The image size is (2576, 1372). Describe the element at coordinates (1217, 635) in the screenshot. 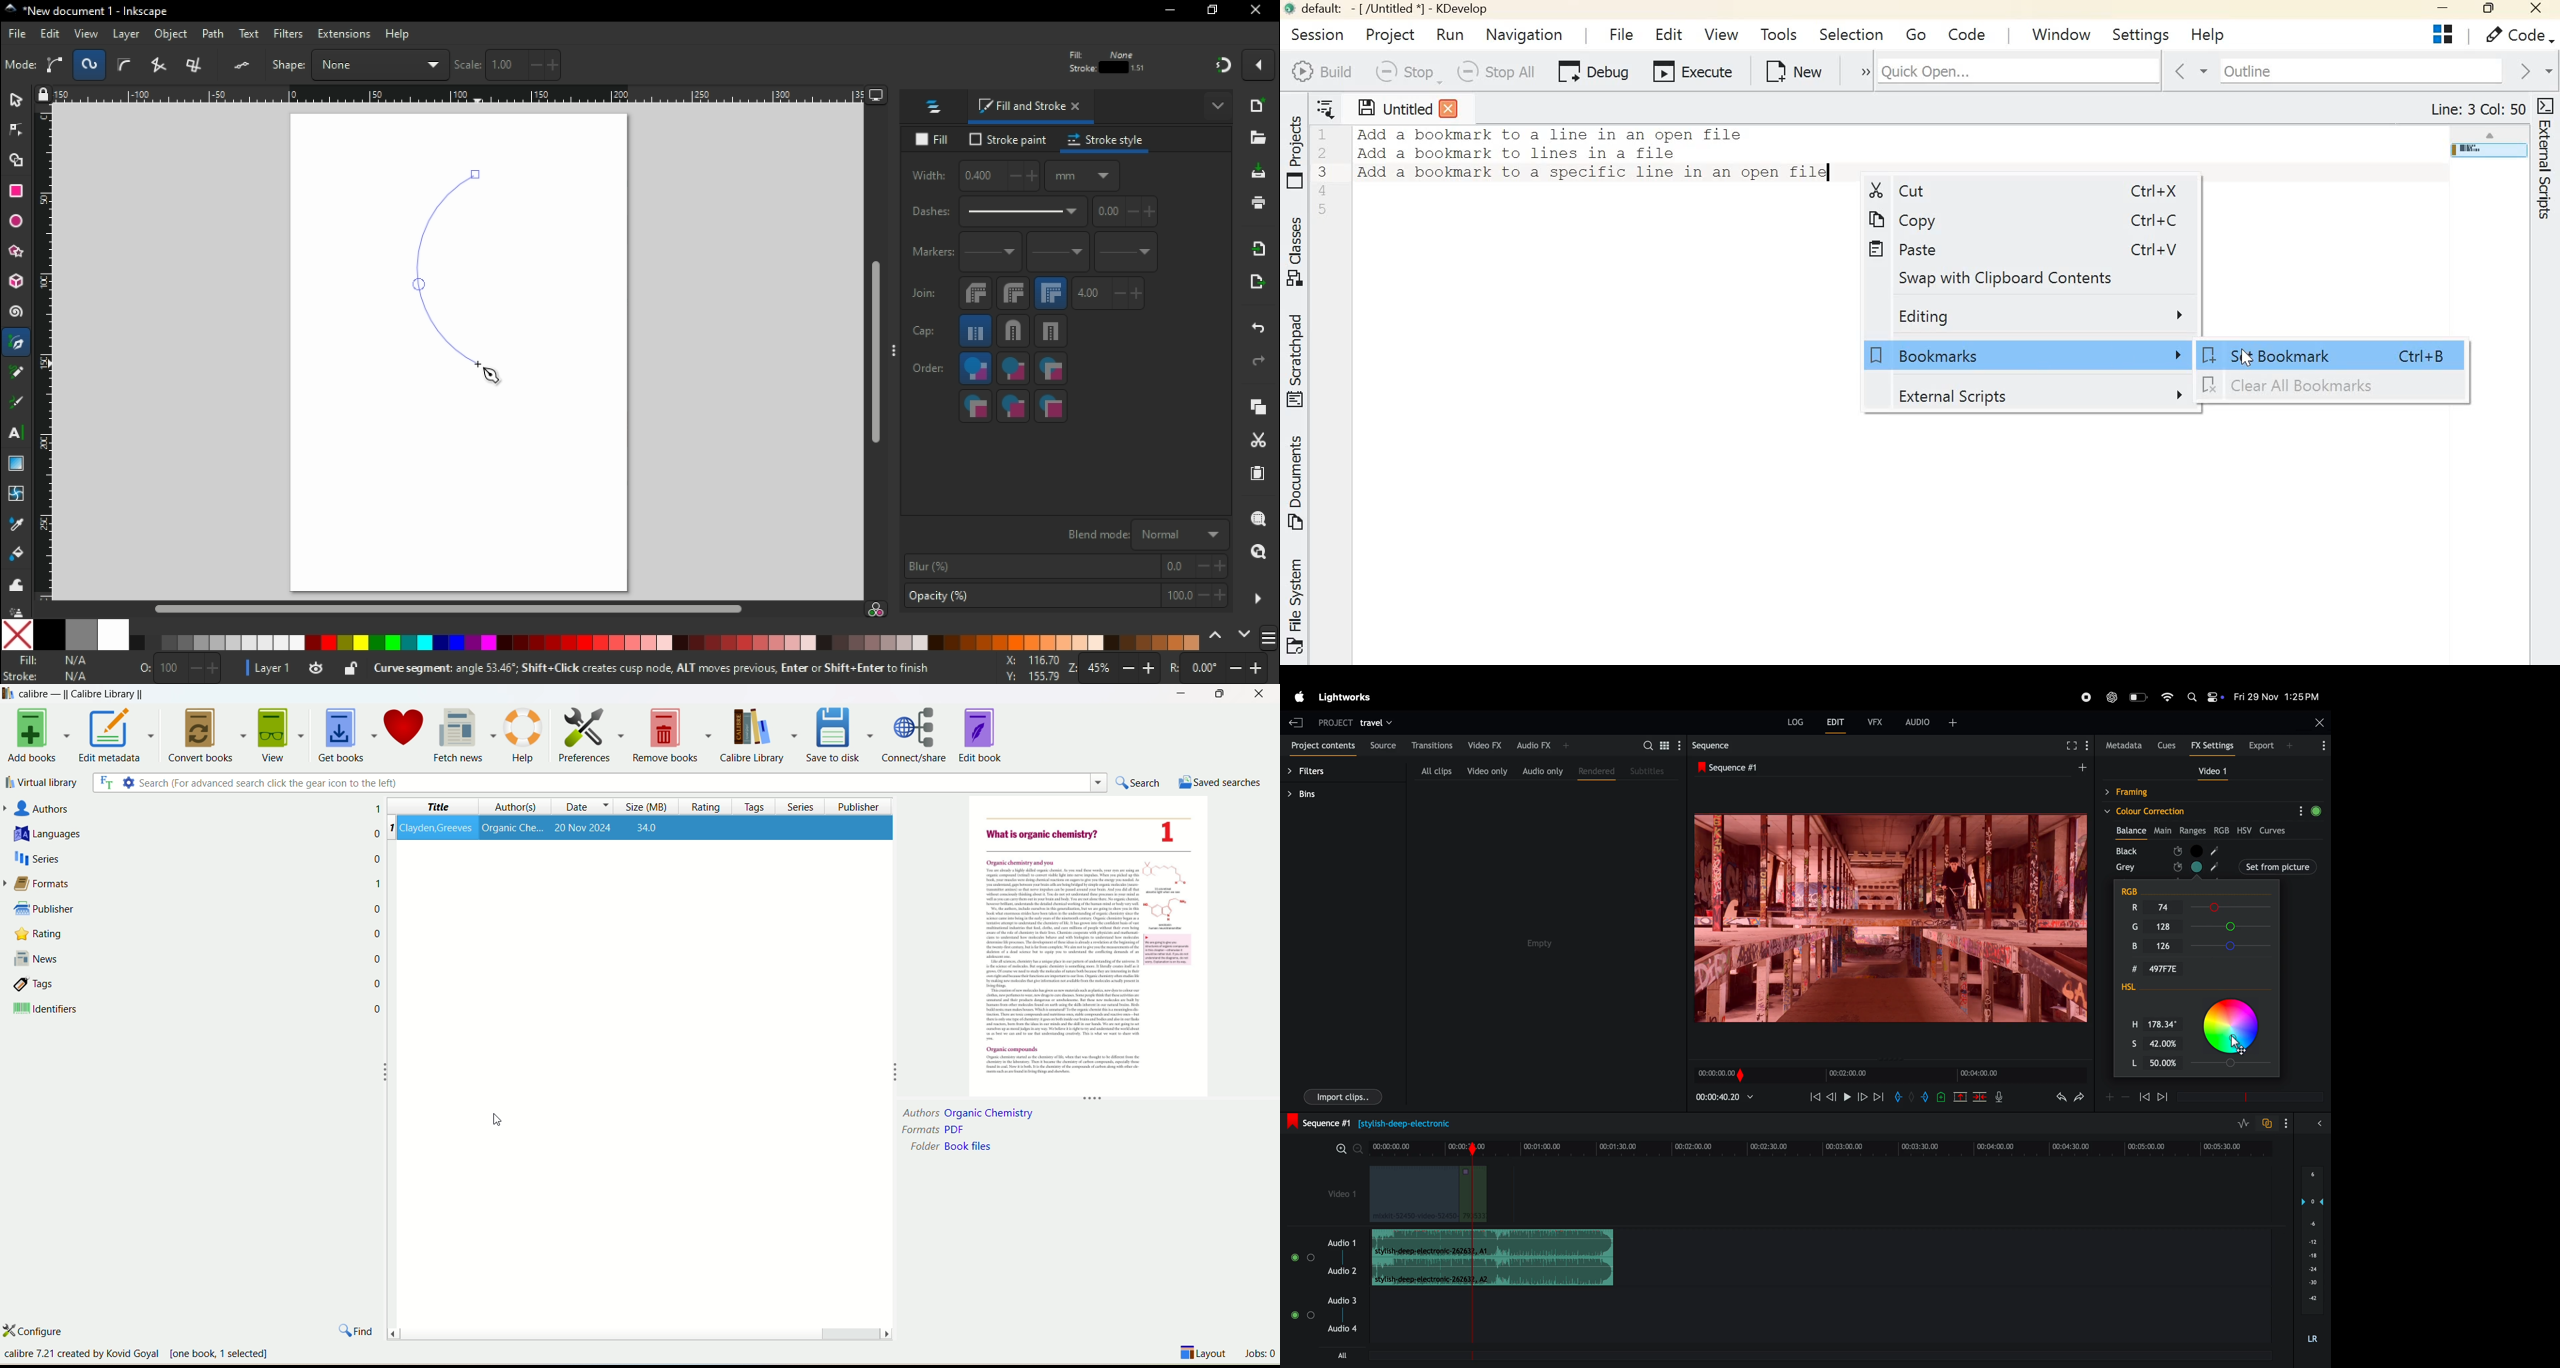

I see `previous` at that location.